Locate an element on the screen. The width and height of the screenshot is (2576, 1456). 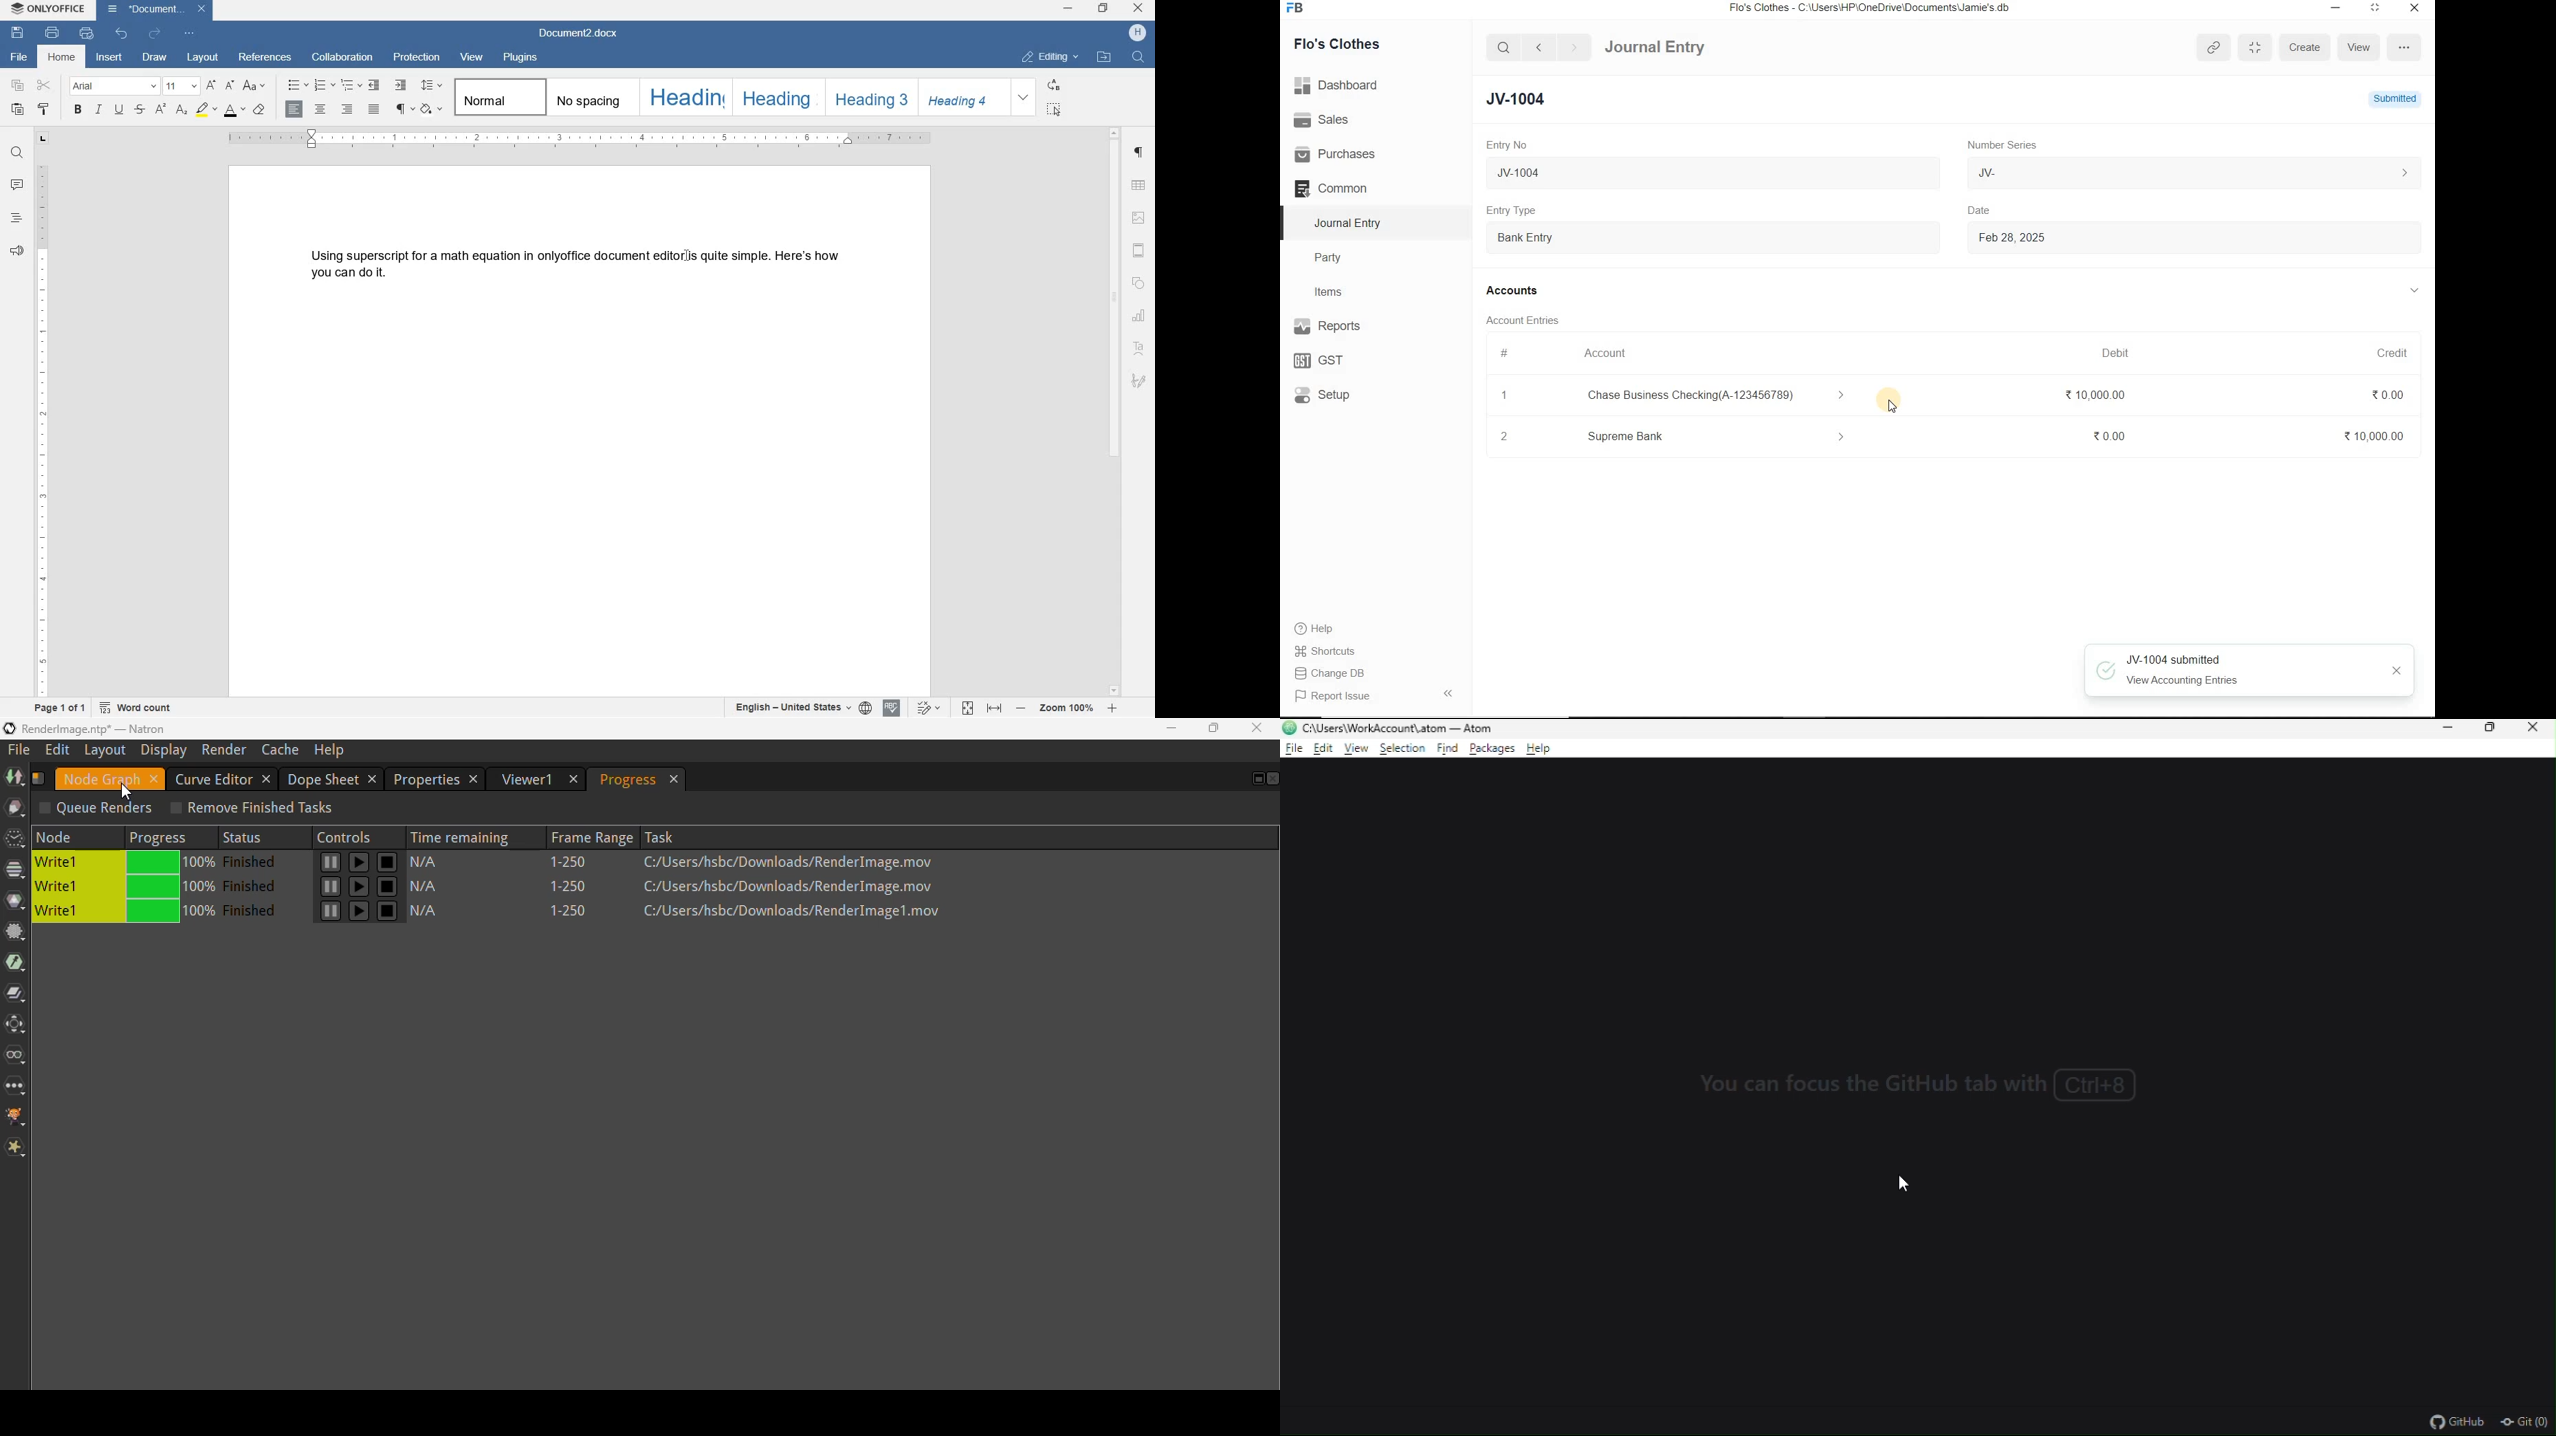
paste is located at coordinates (17, 110).